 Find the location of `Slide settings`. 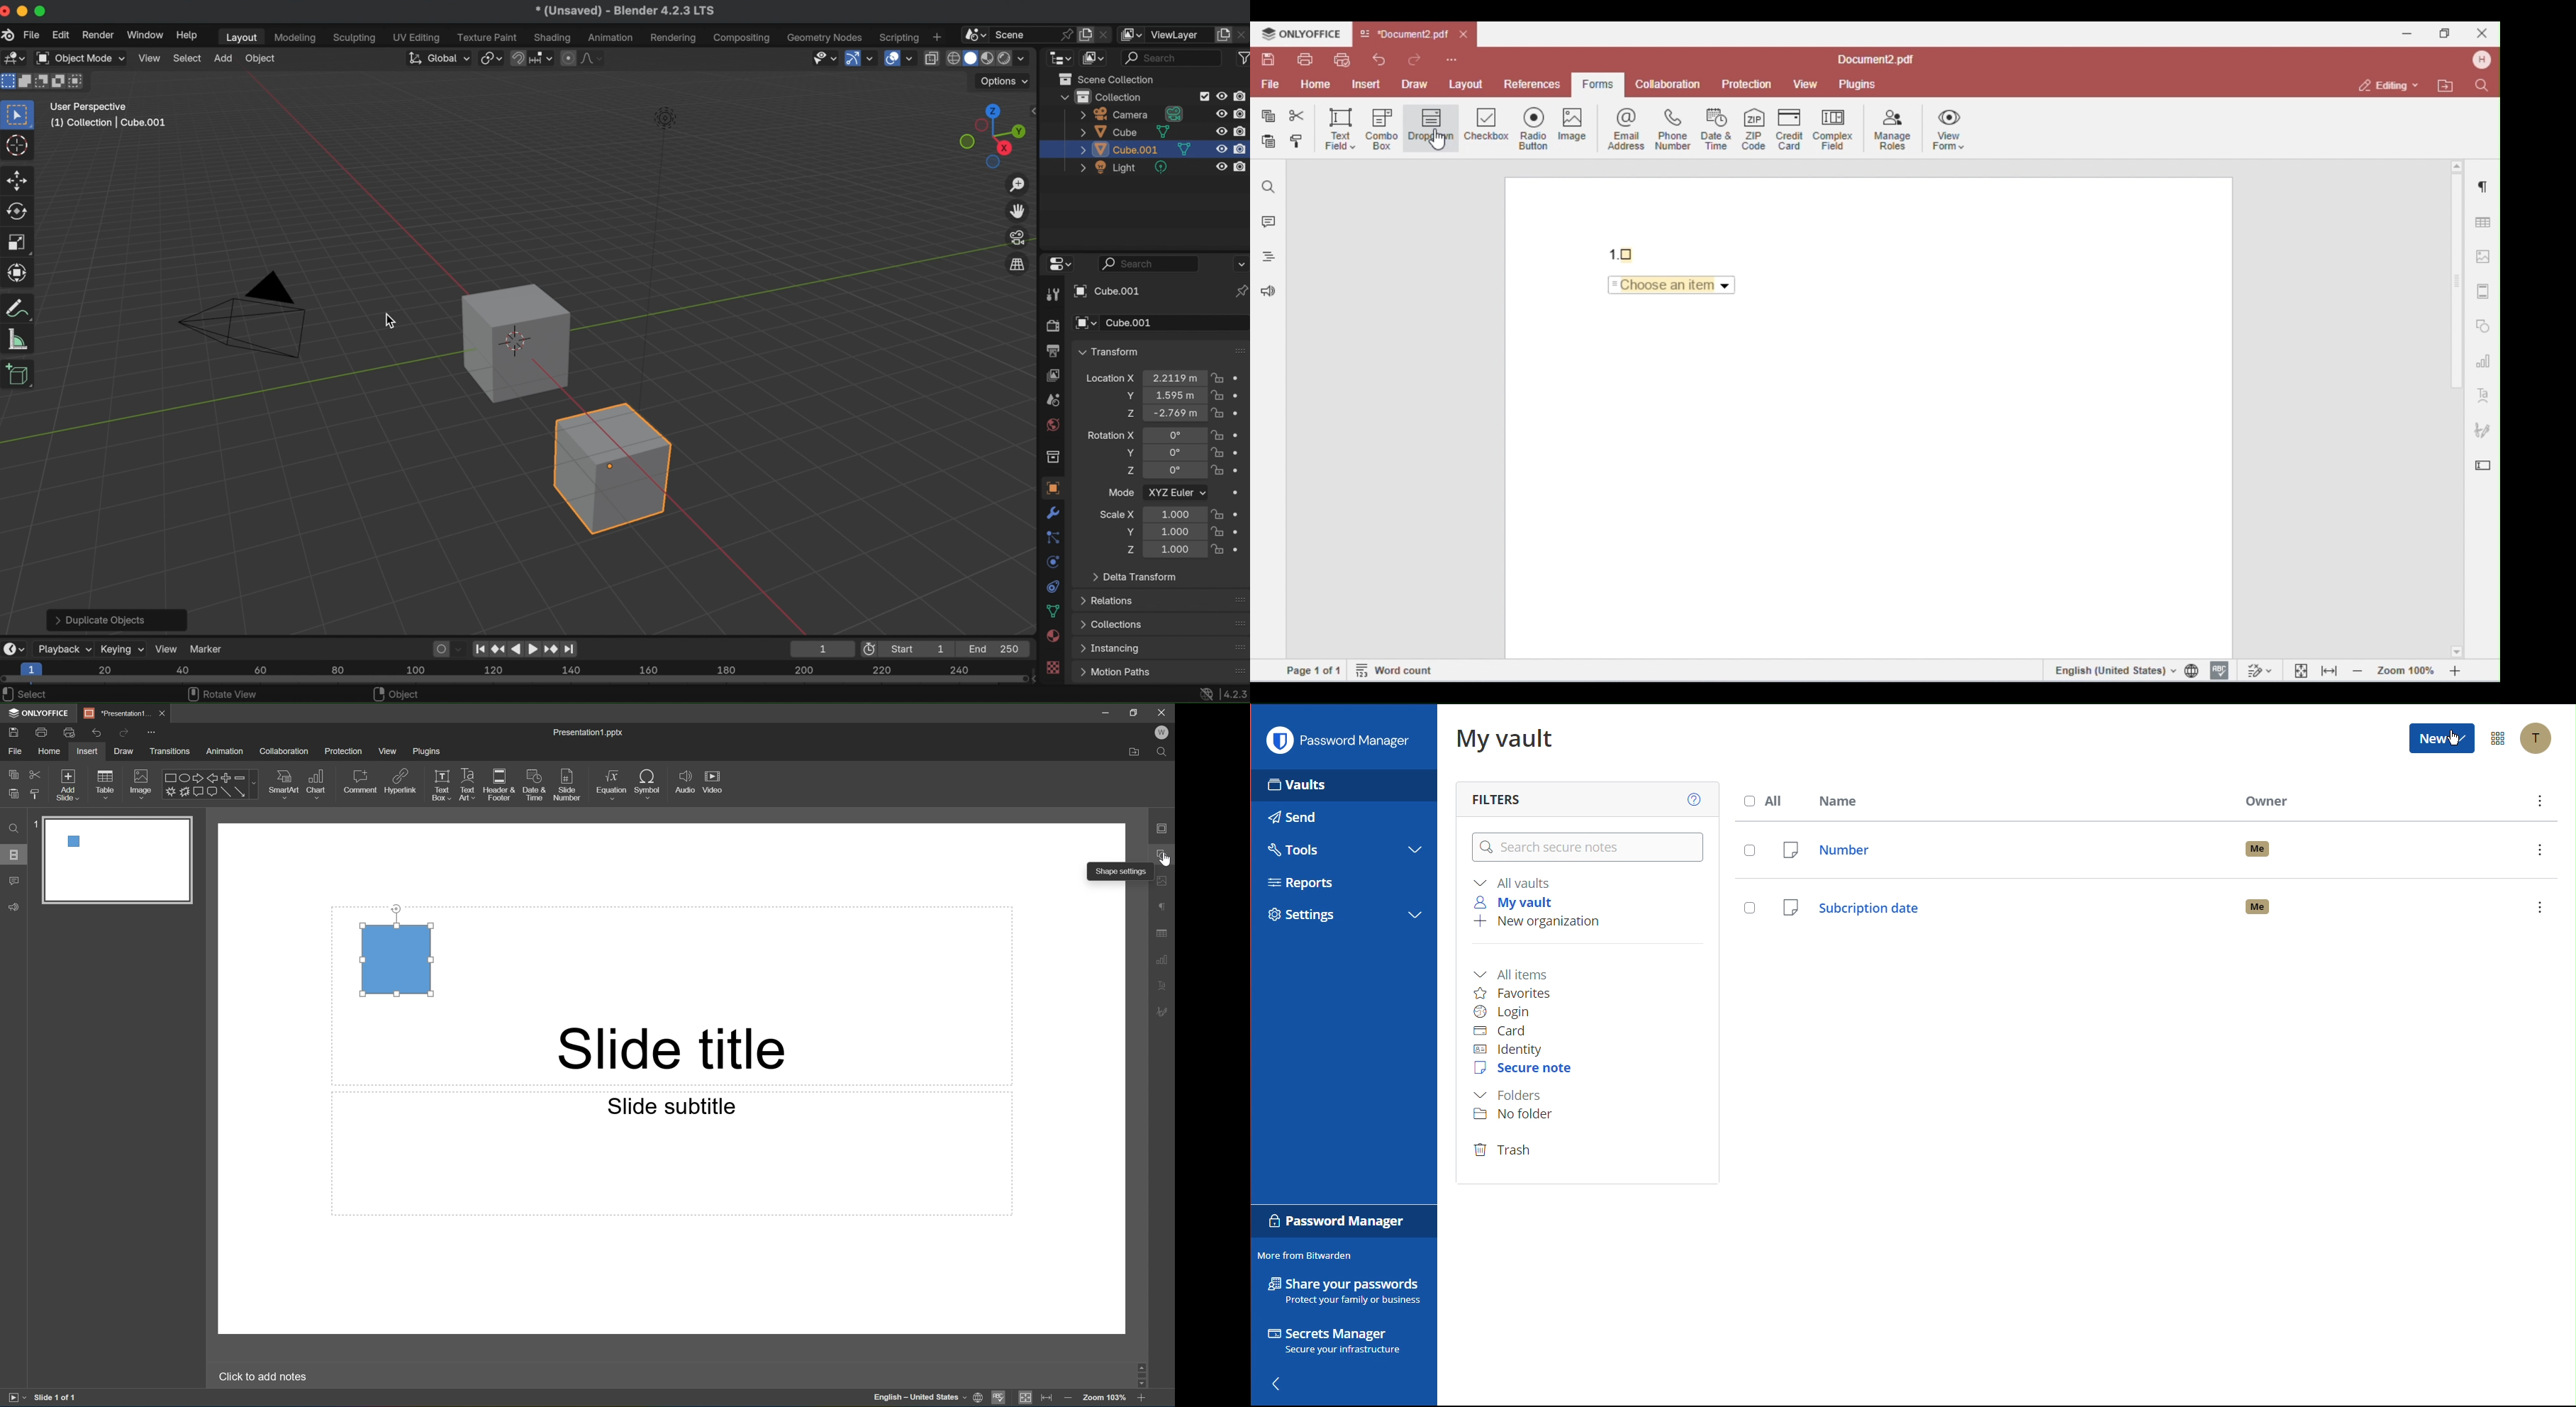

Slide settings is located at coordinates (1166, 827).